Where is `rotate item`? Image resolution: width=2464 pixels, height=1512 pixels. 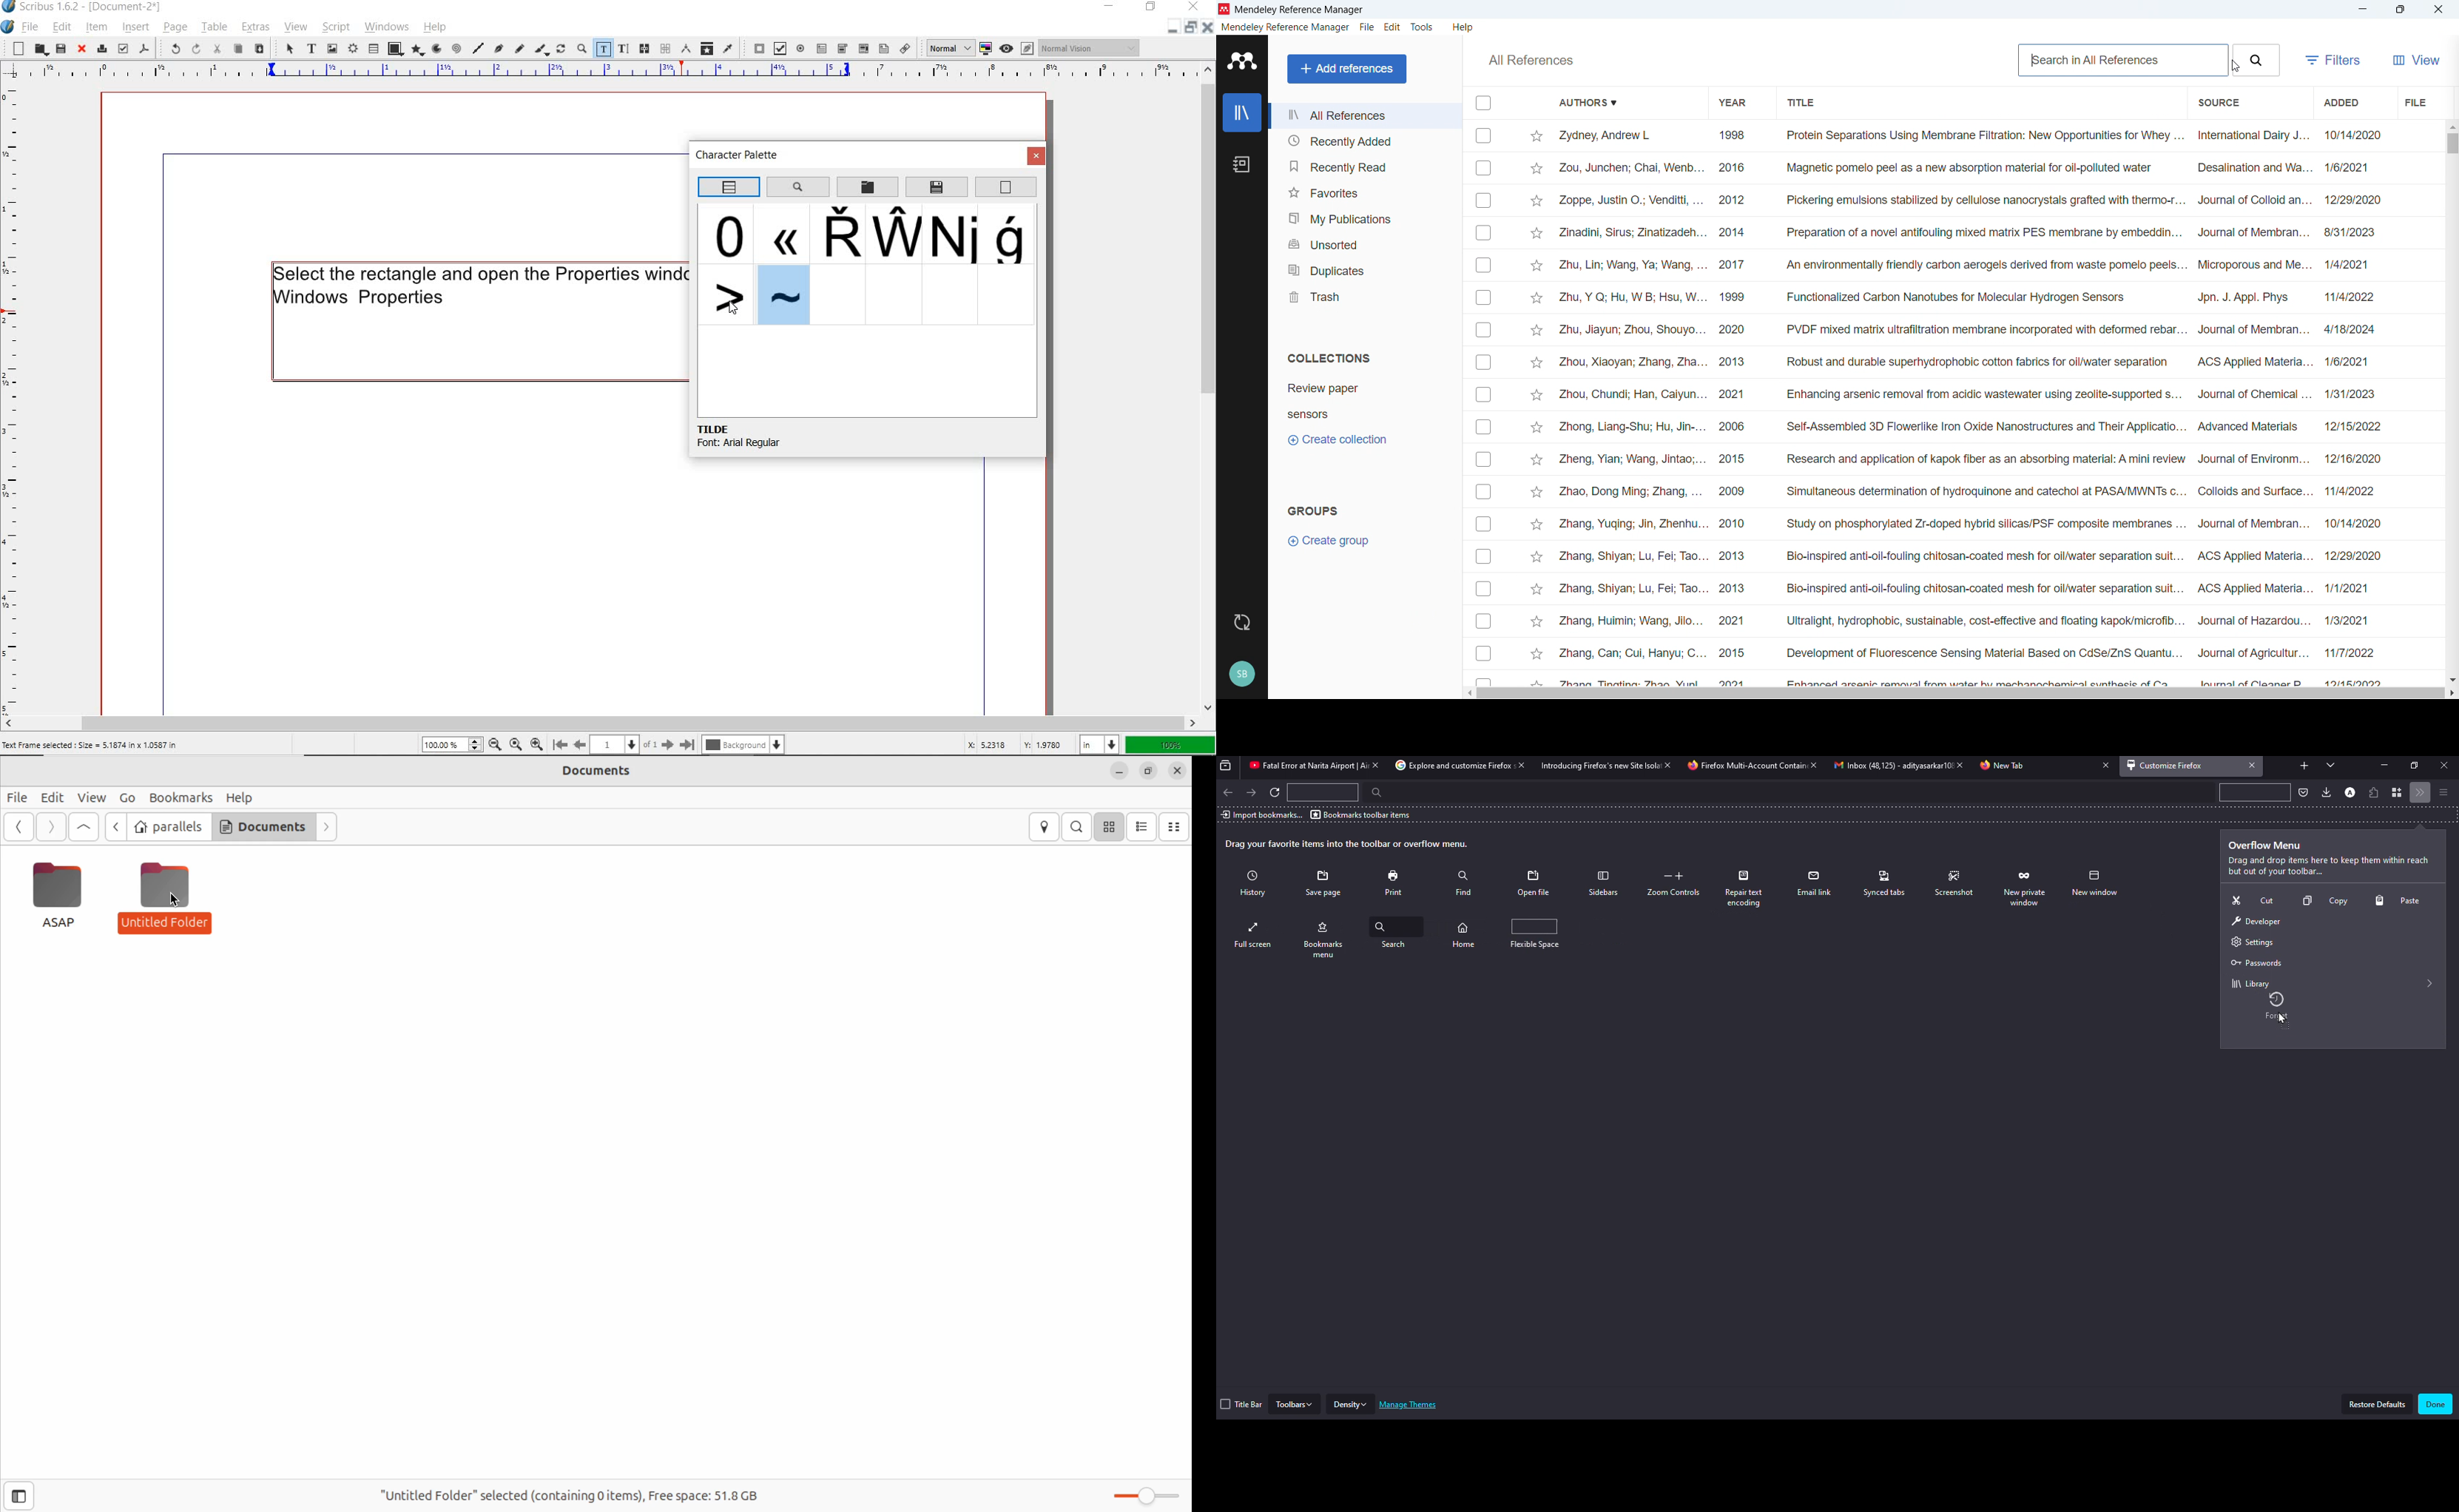 rotate item is located at coordinates (561, 50).